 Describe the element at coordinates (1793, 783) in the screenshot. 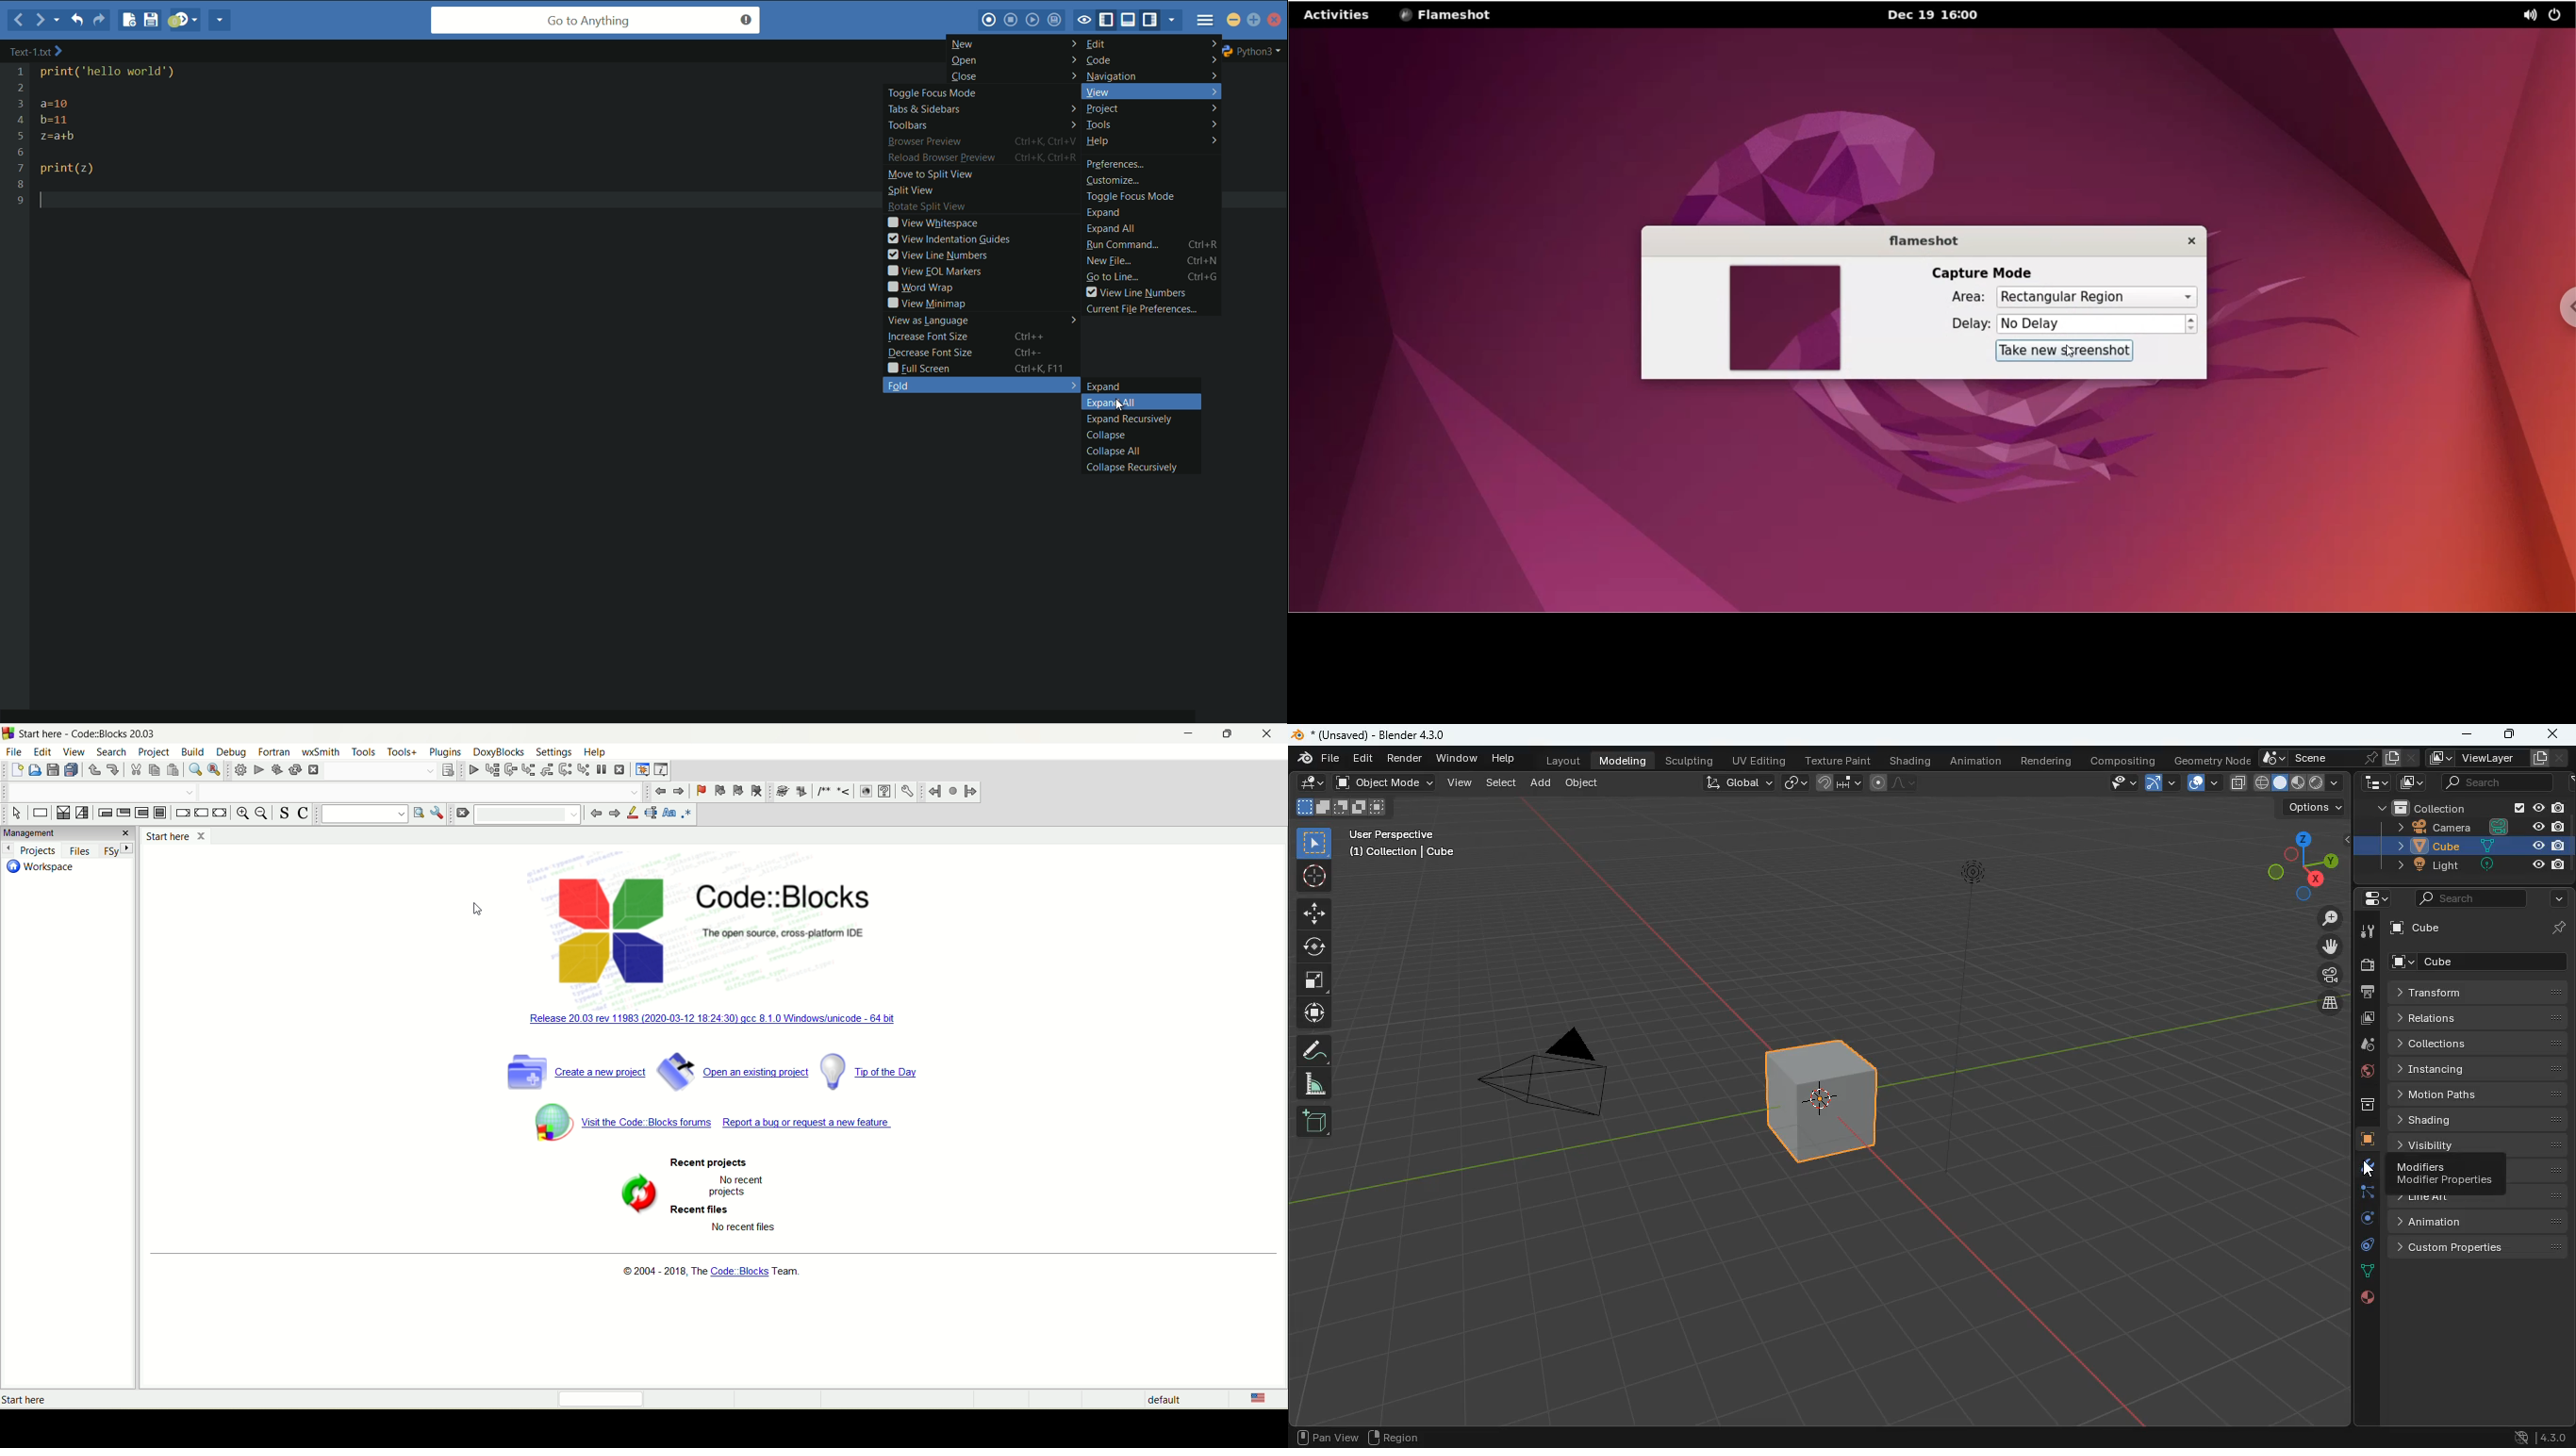

I see `link` at that location.